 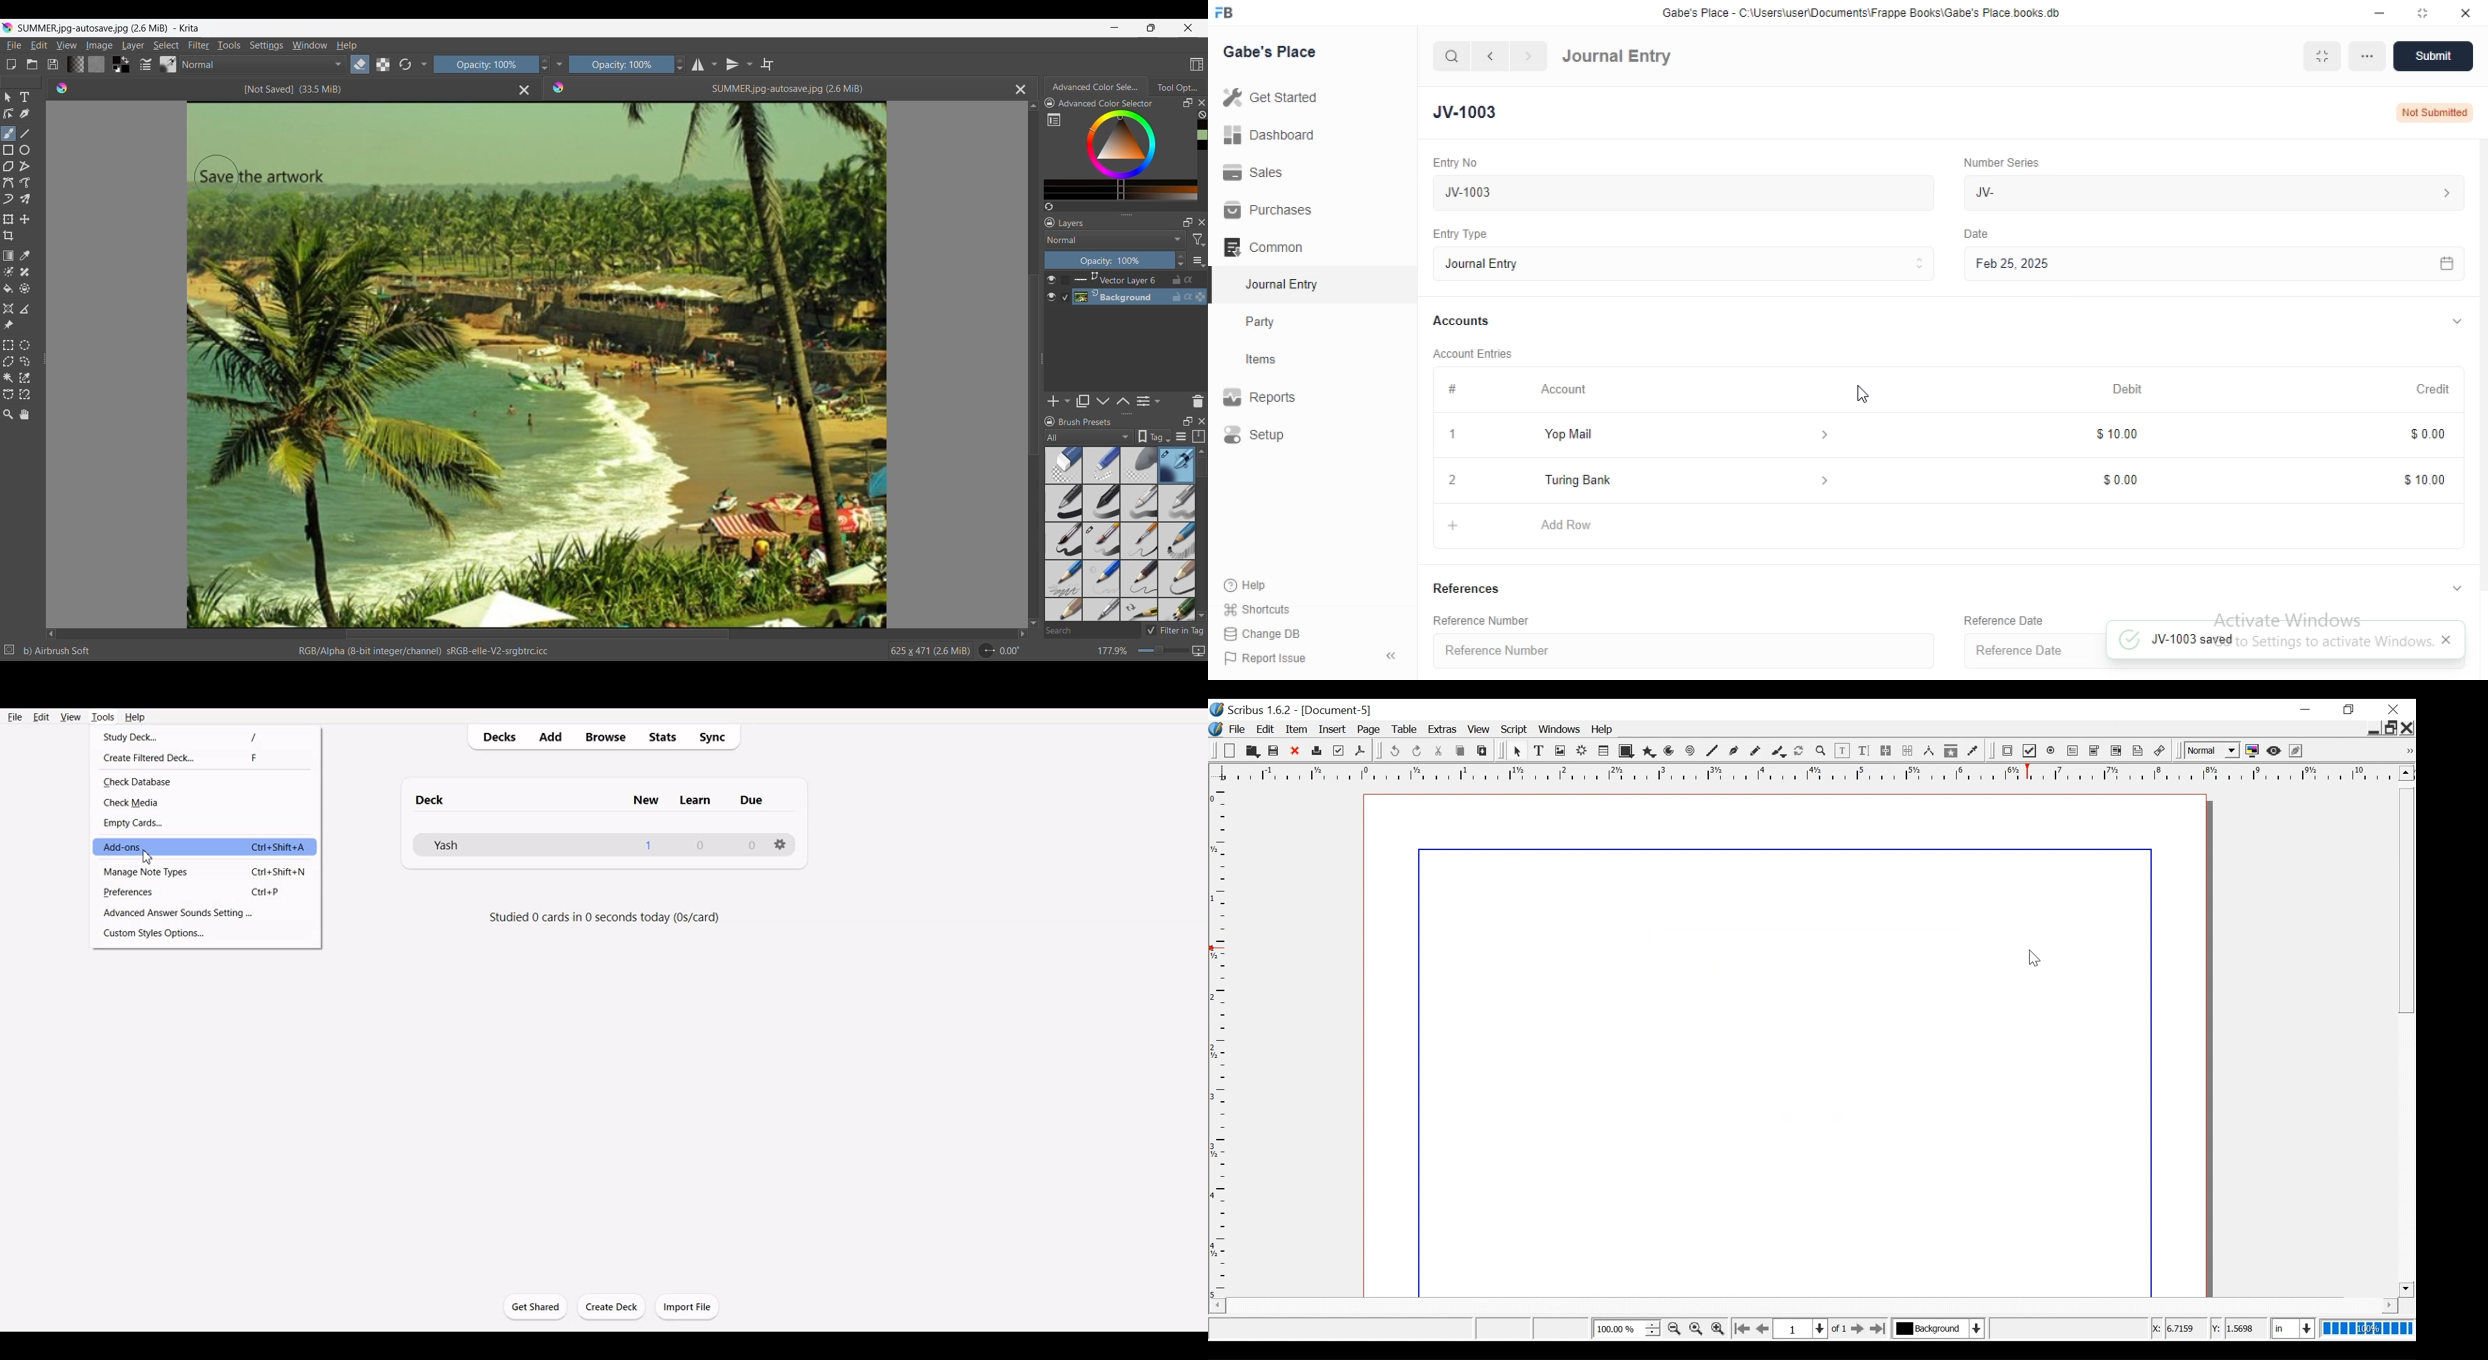 I want to click on Lock color settings, so click(x=1051, y=103).